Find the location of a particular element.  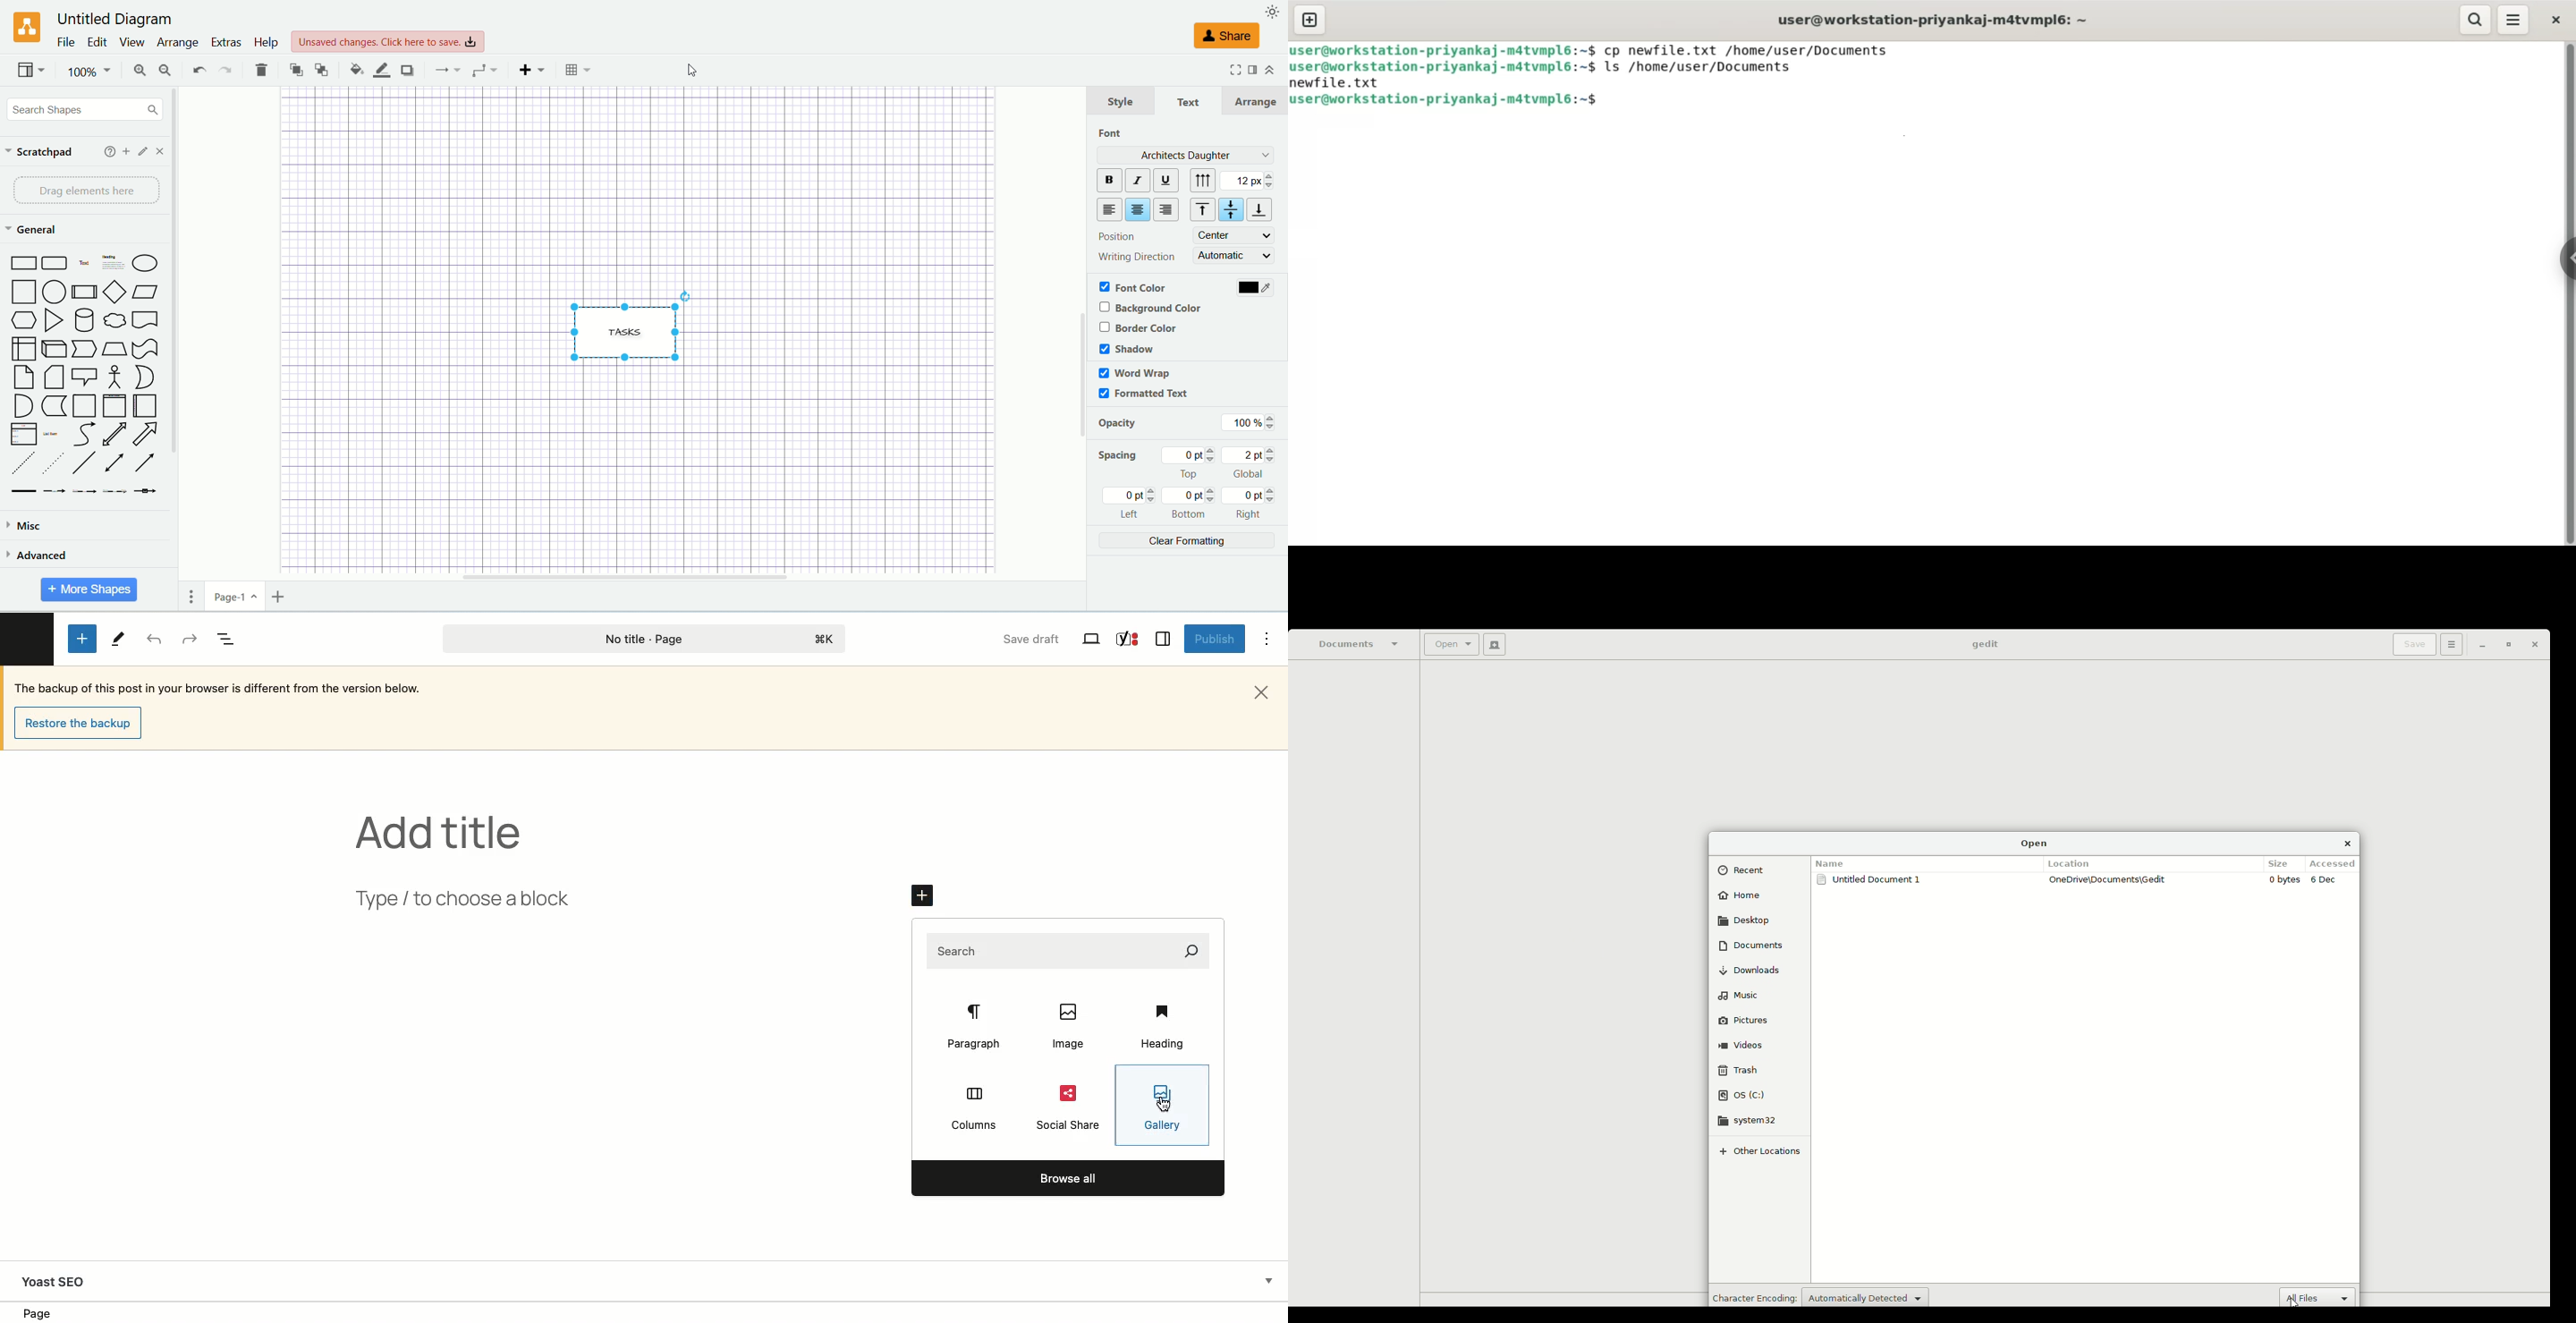

Process is located at coordinates (84, 293).